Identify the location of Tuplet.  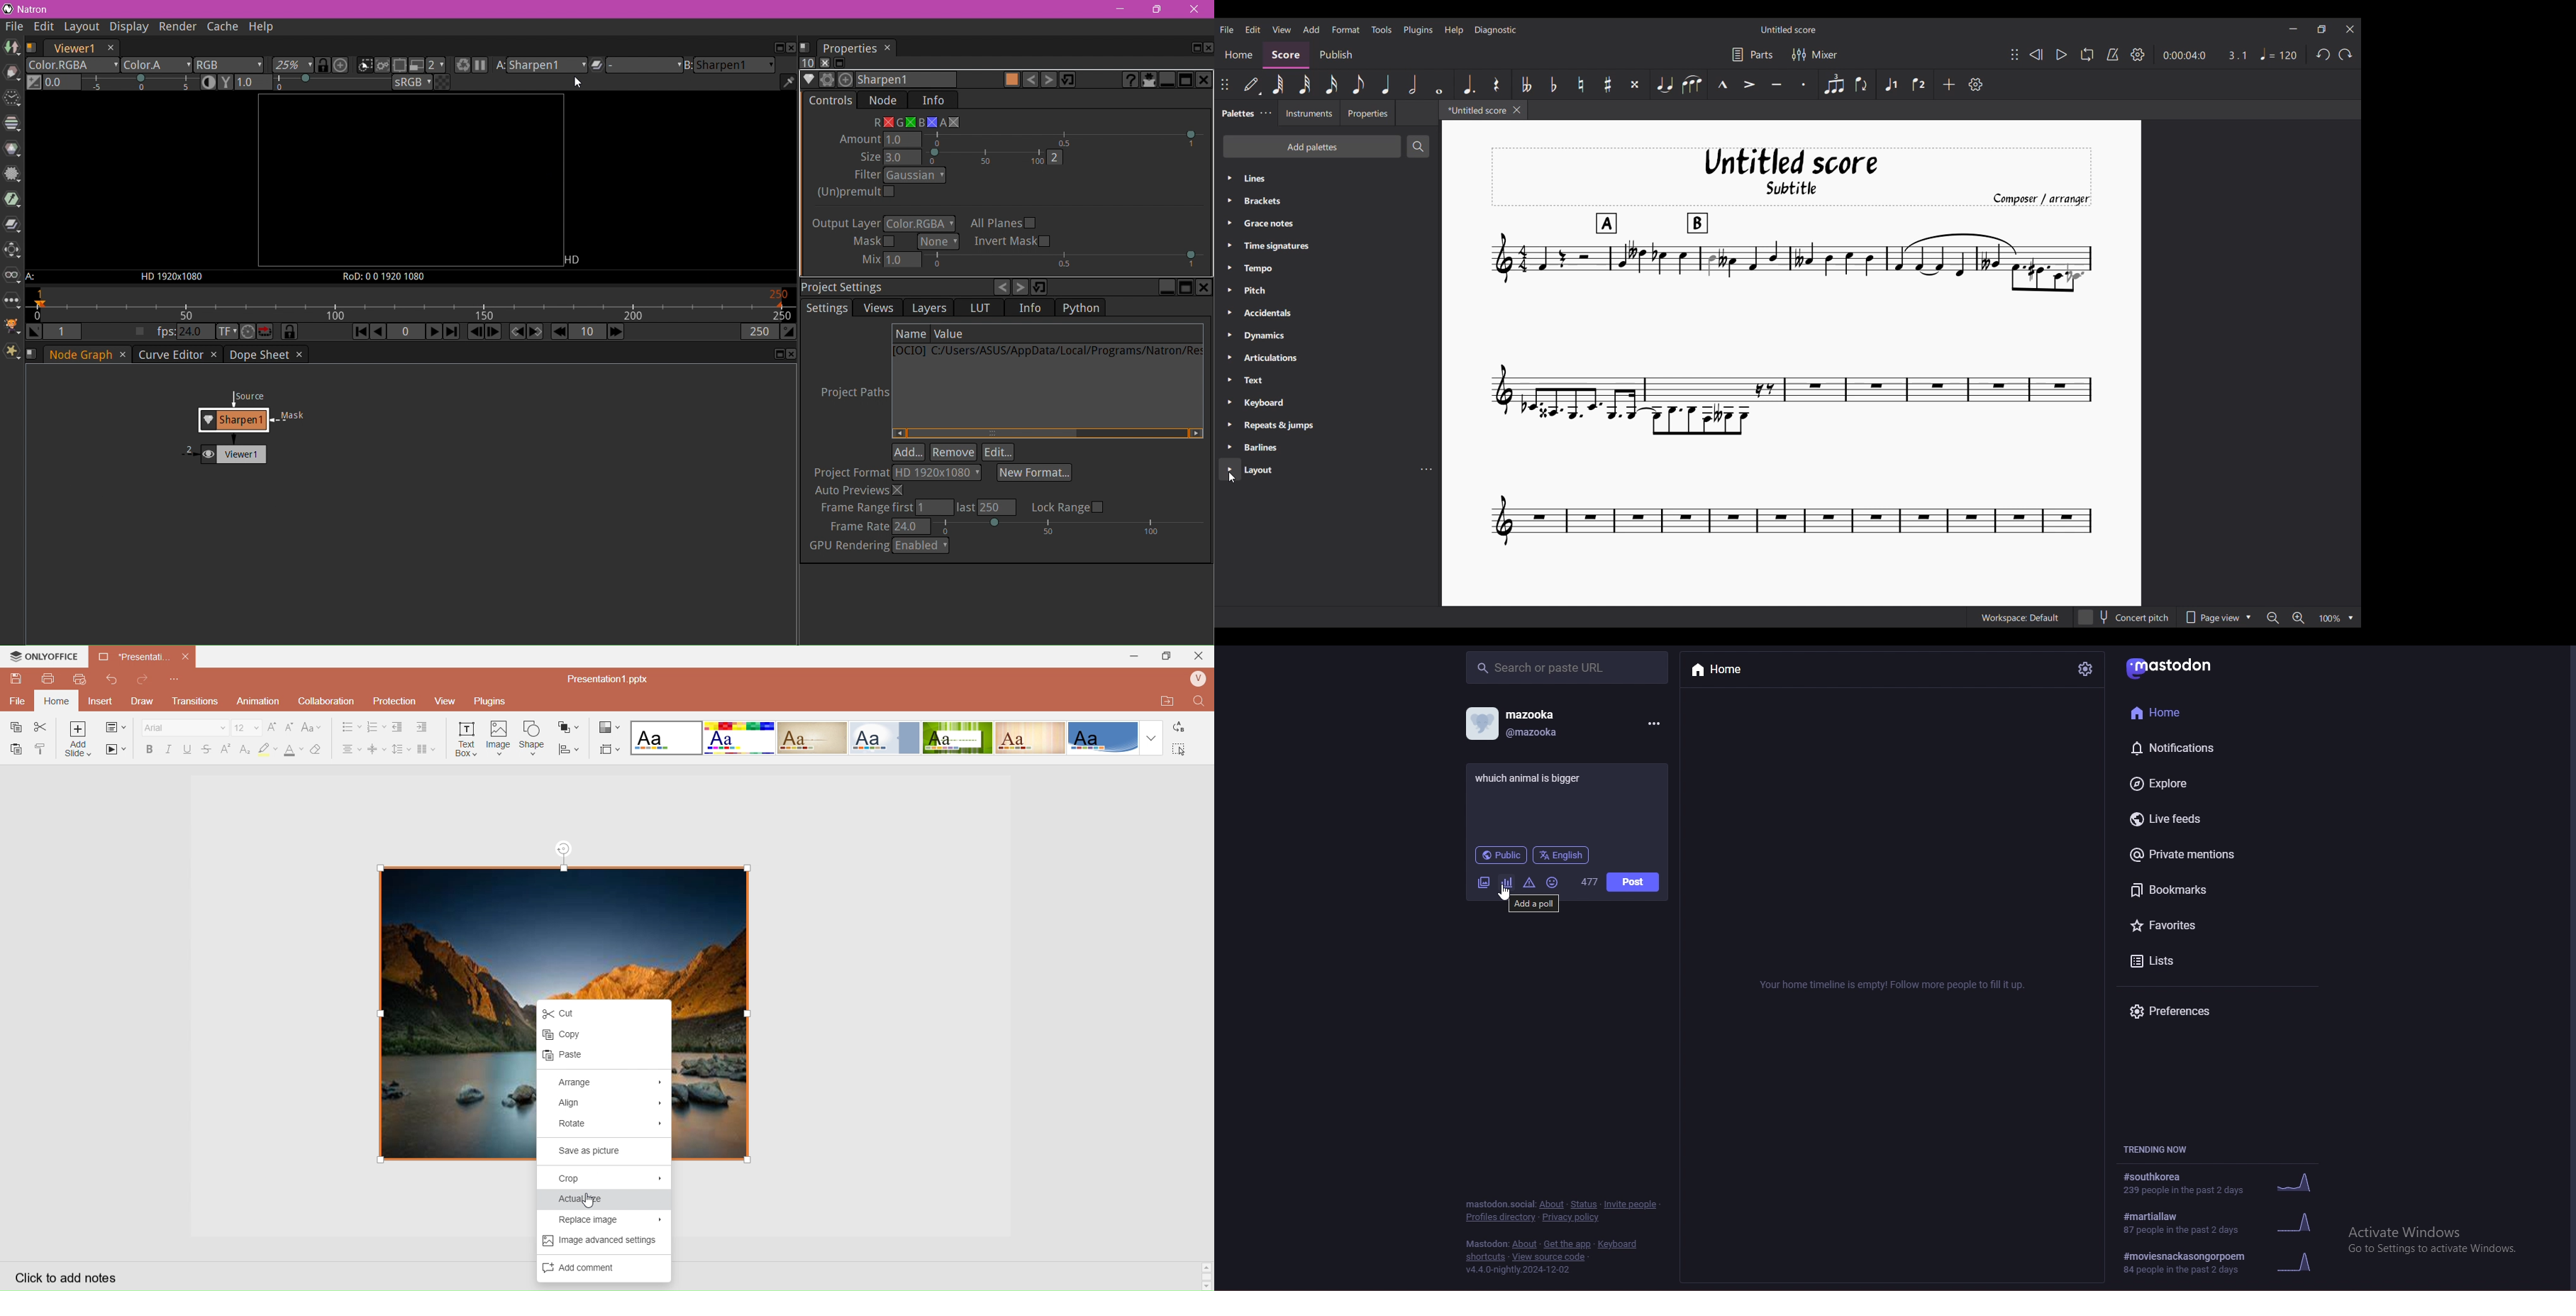
(1835, 84).